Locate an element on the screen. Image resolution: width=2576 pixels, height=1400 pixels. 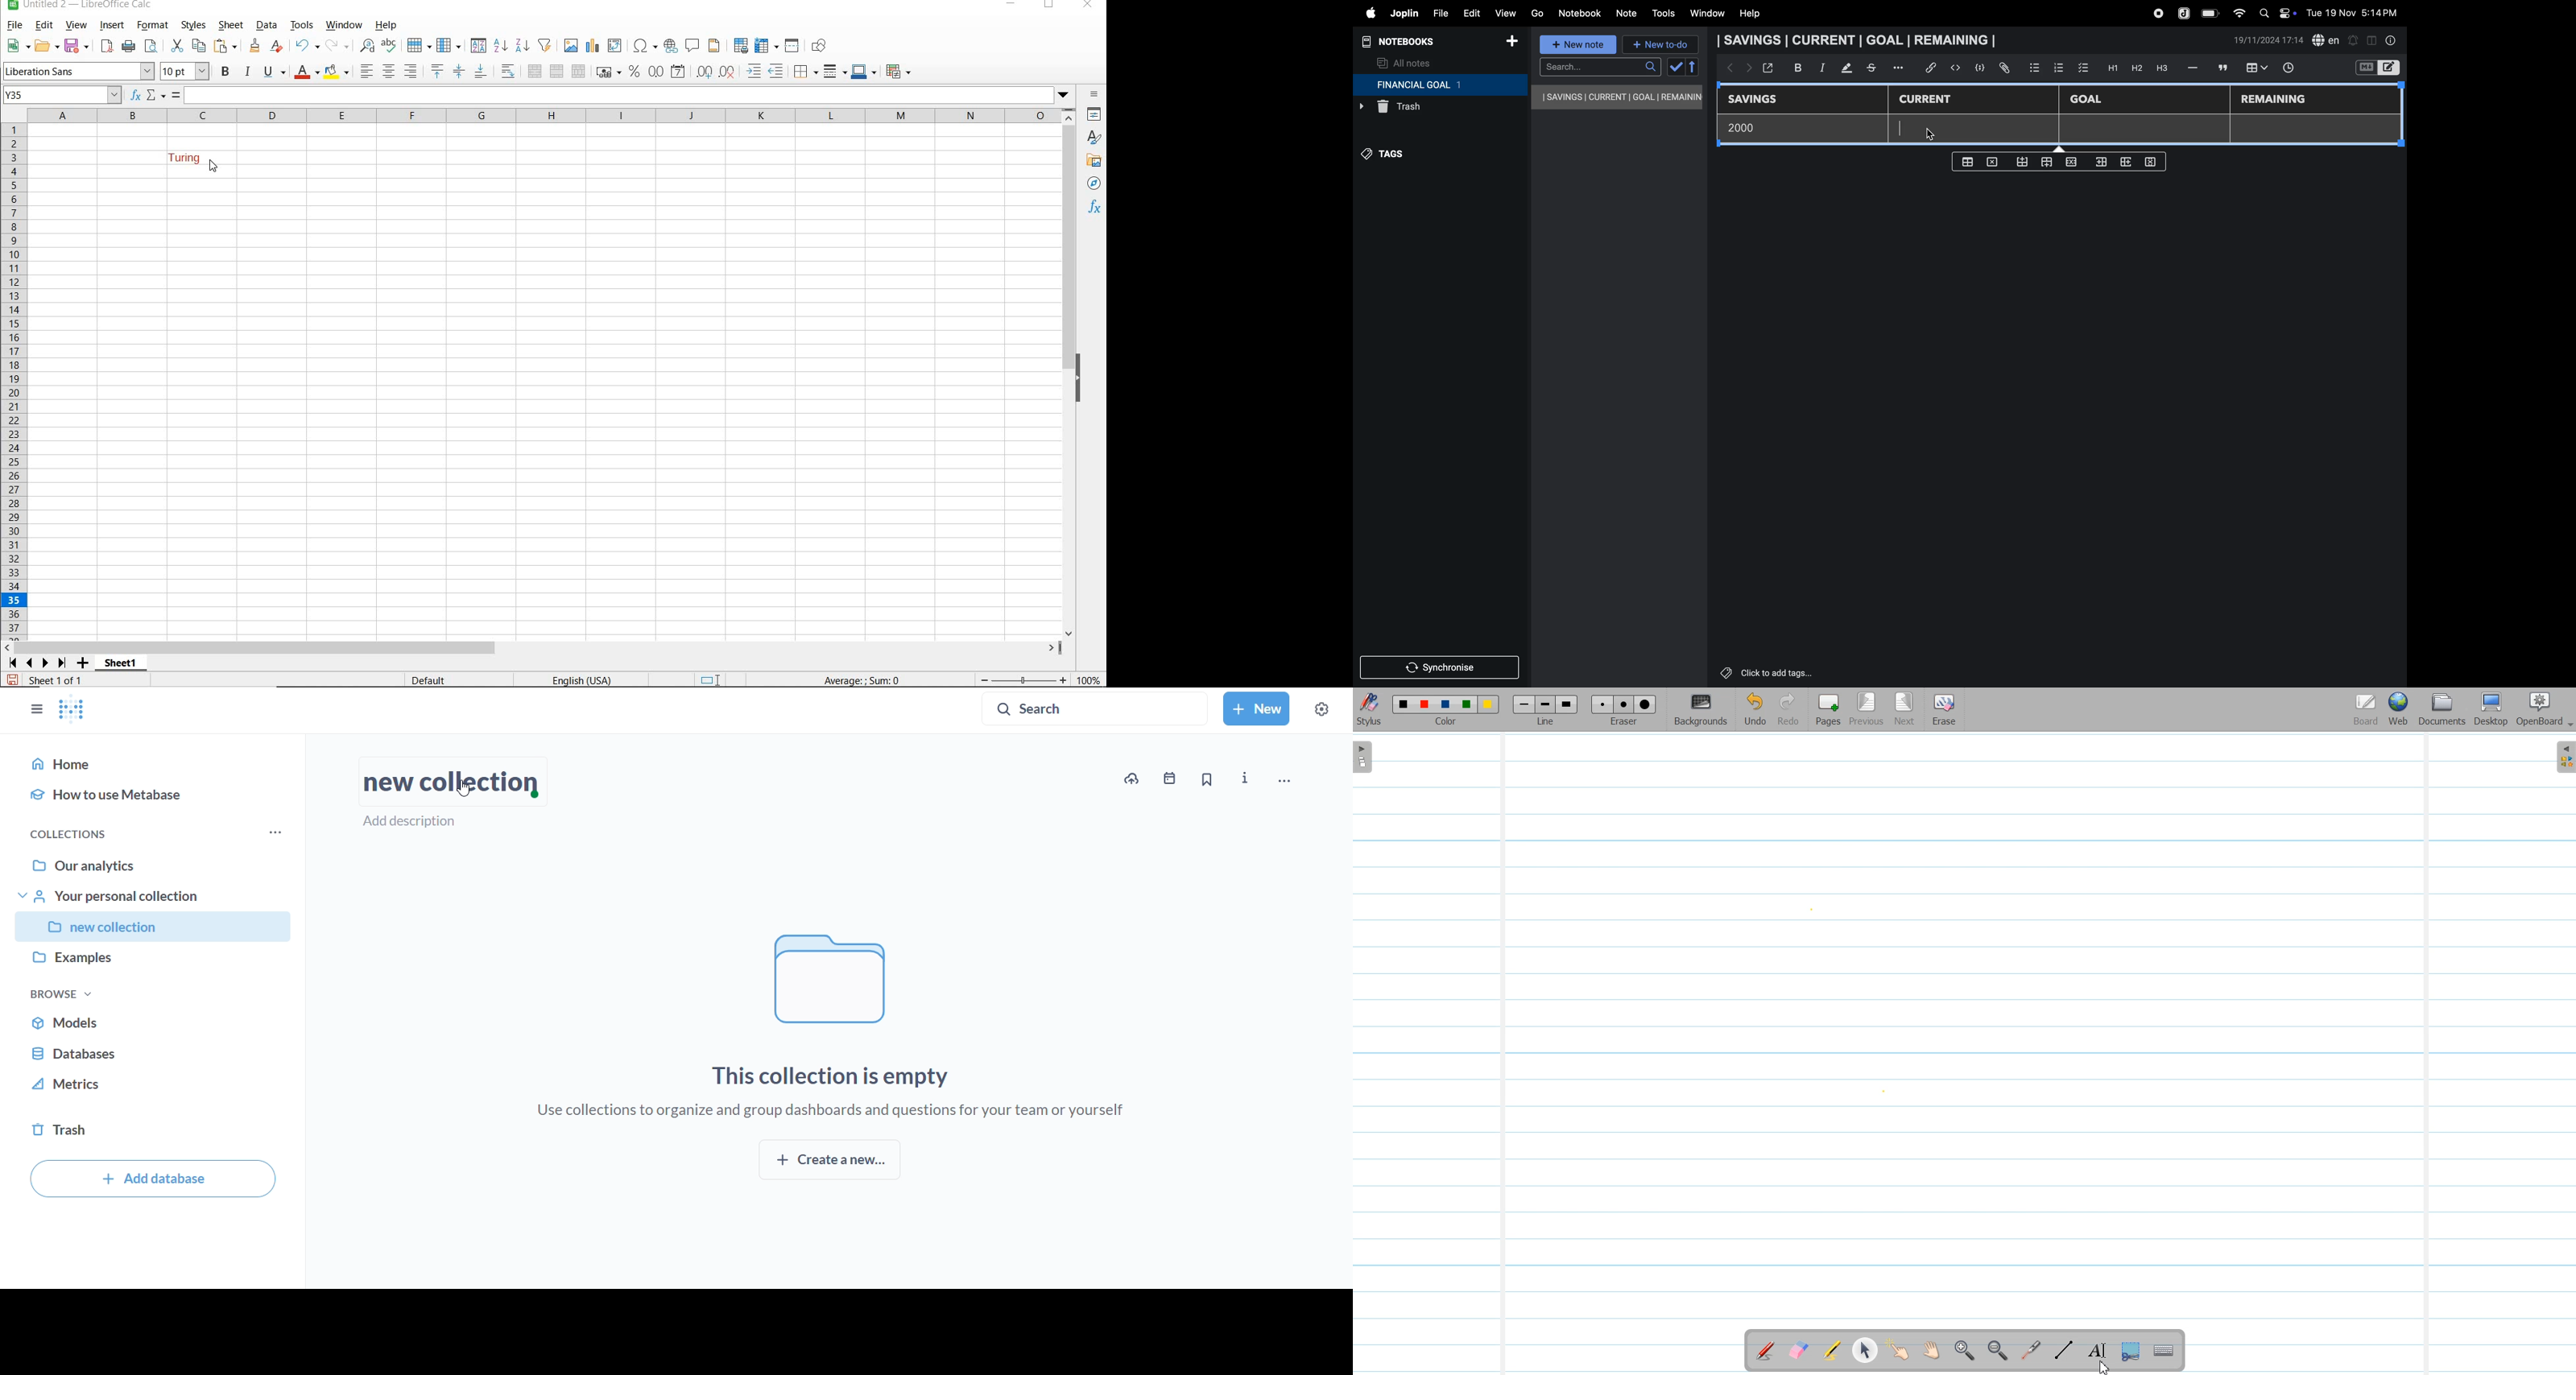
date and time is located at coordinates (2355, 12).